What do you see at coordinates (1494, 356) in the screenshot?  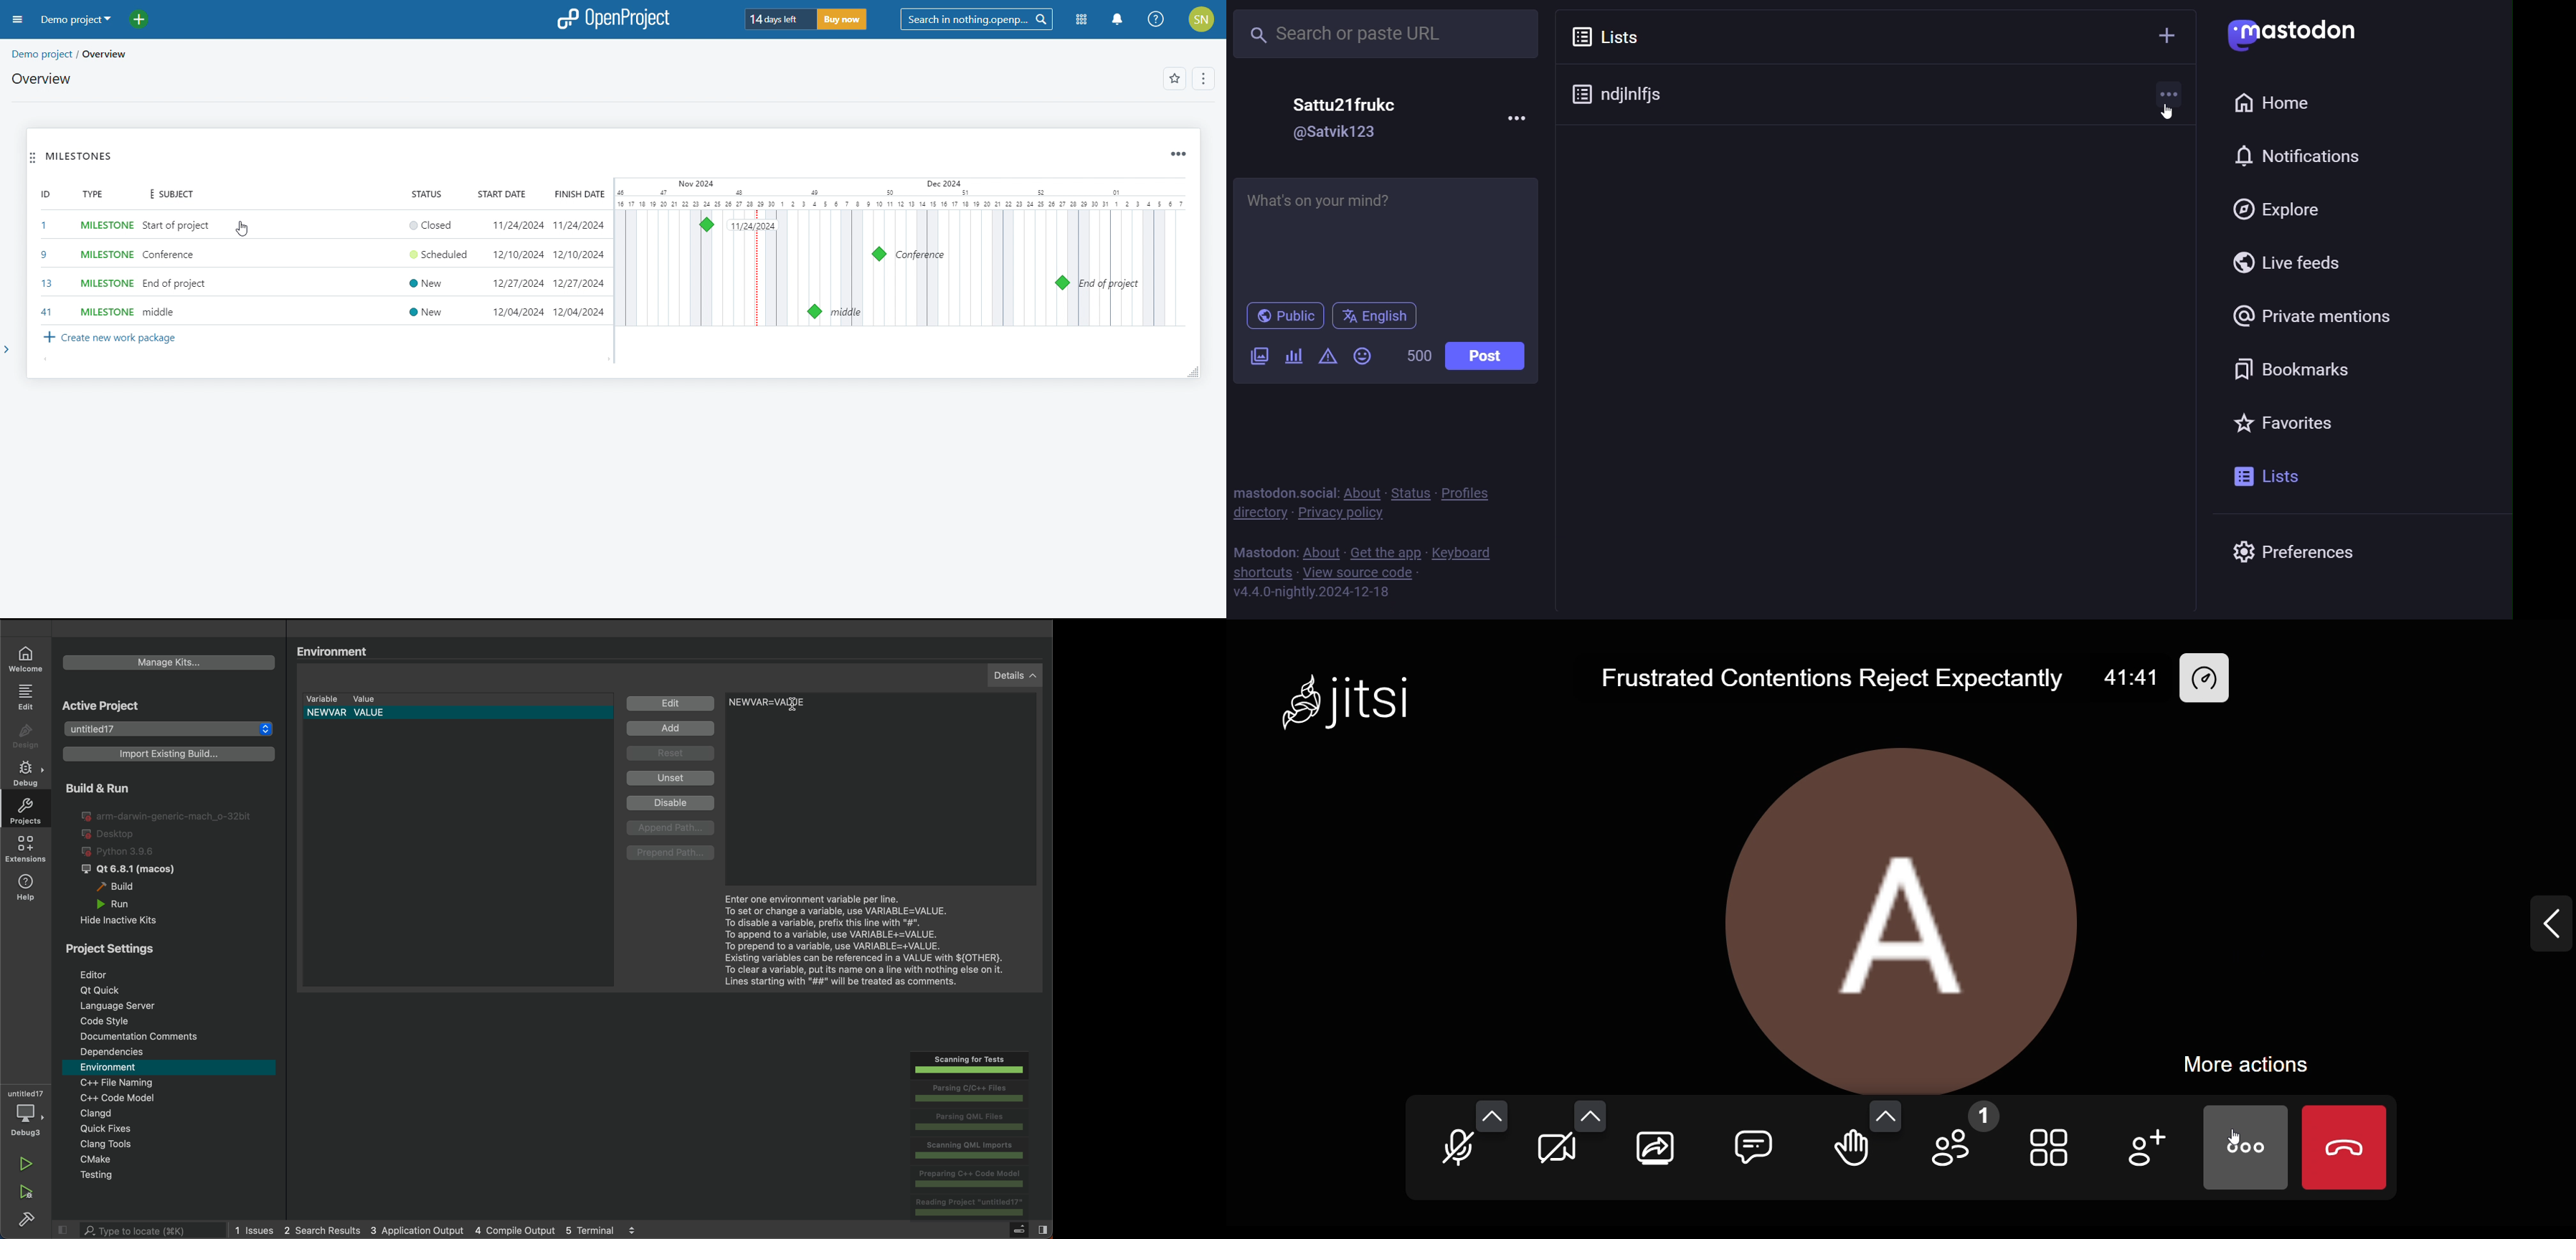 I see `post` at bounding box center [1494, 356].